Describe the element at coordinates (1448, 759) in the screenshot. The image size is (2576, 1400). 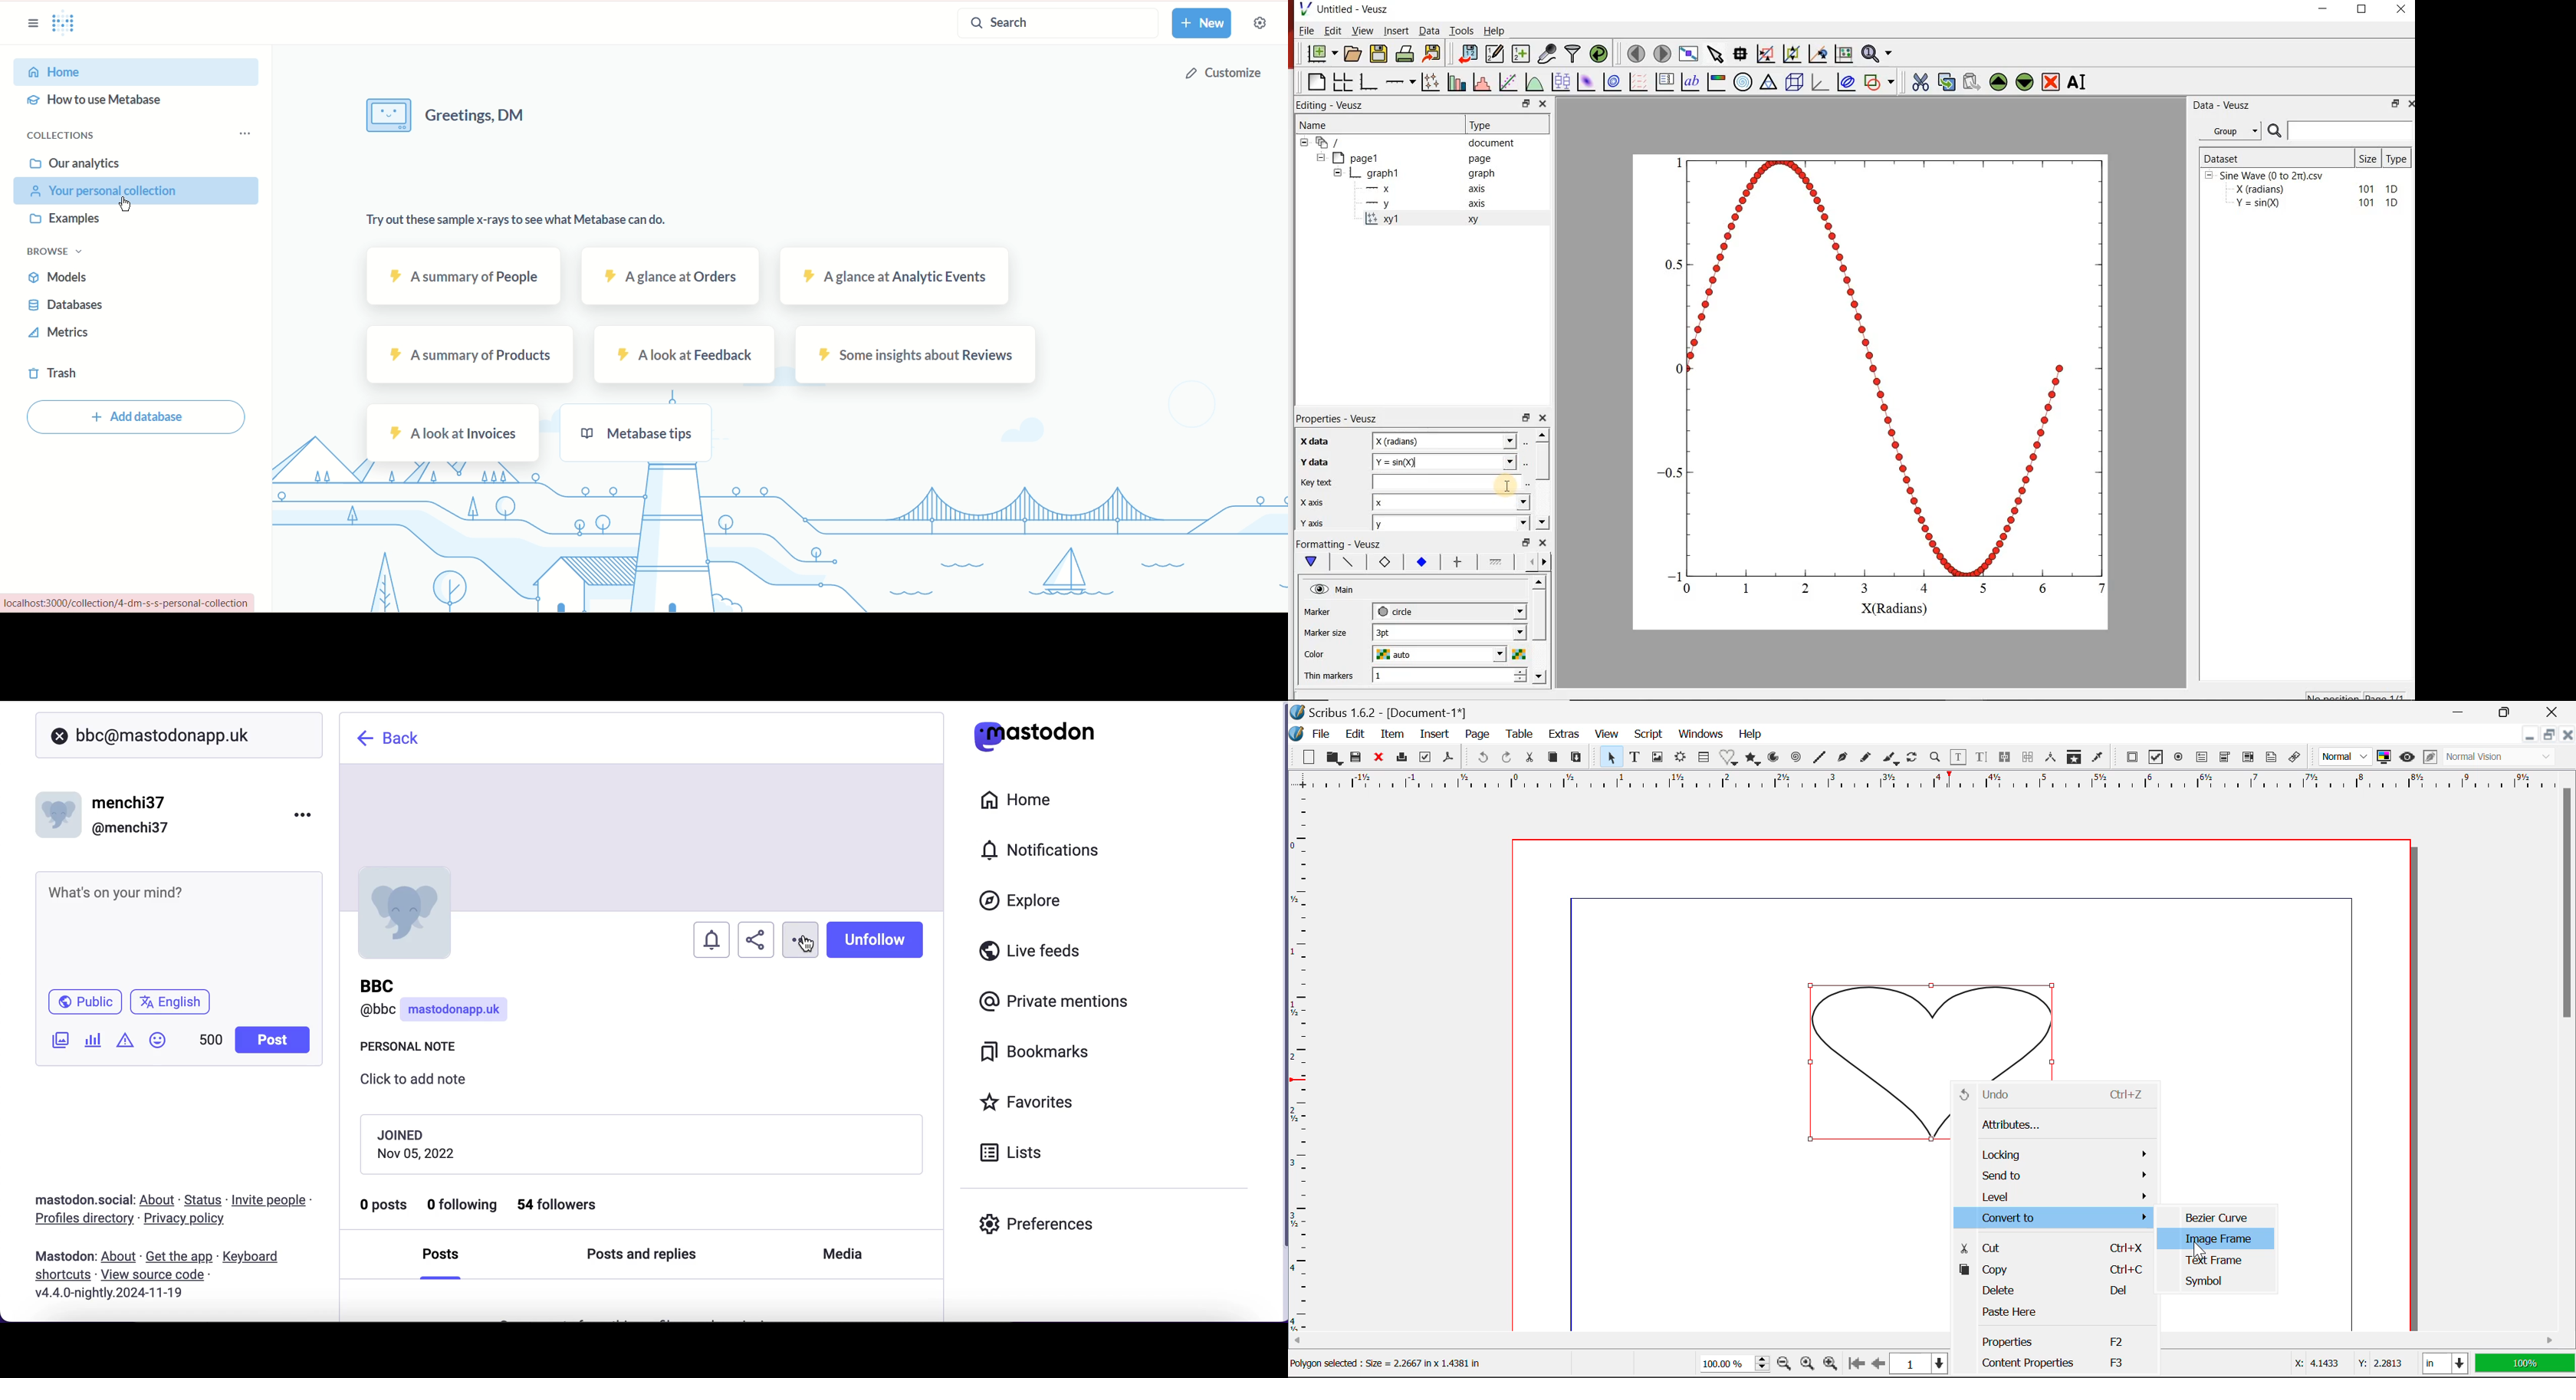
I see `Save as Pdf` at that location.